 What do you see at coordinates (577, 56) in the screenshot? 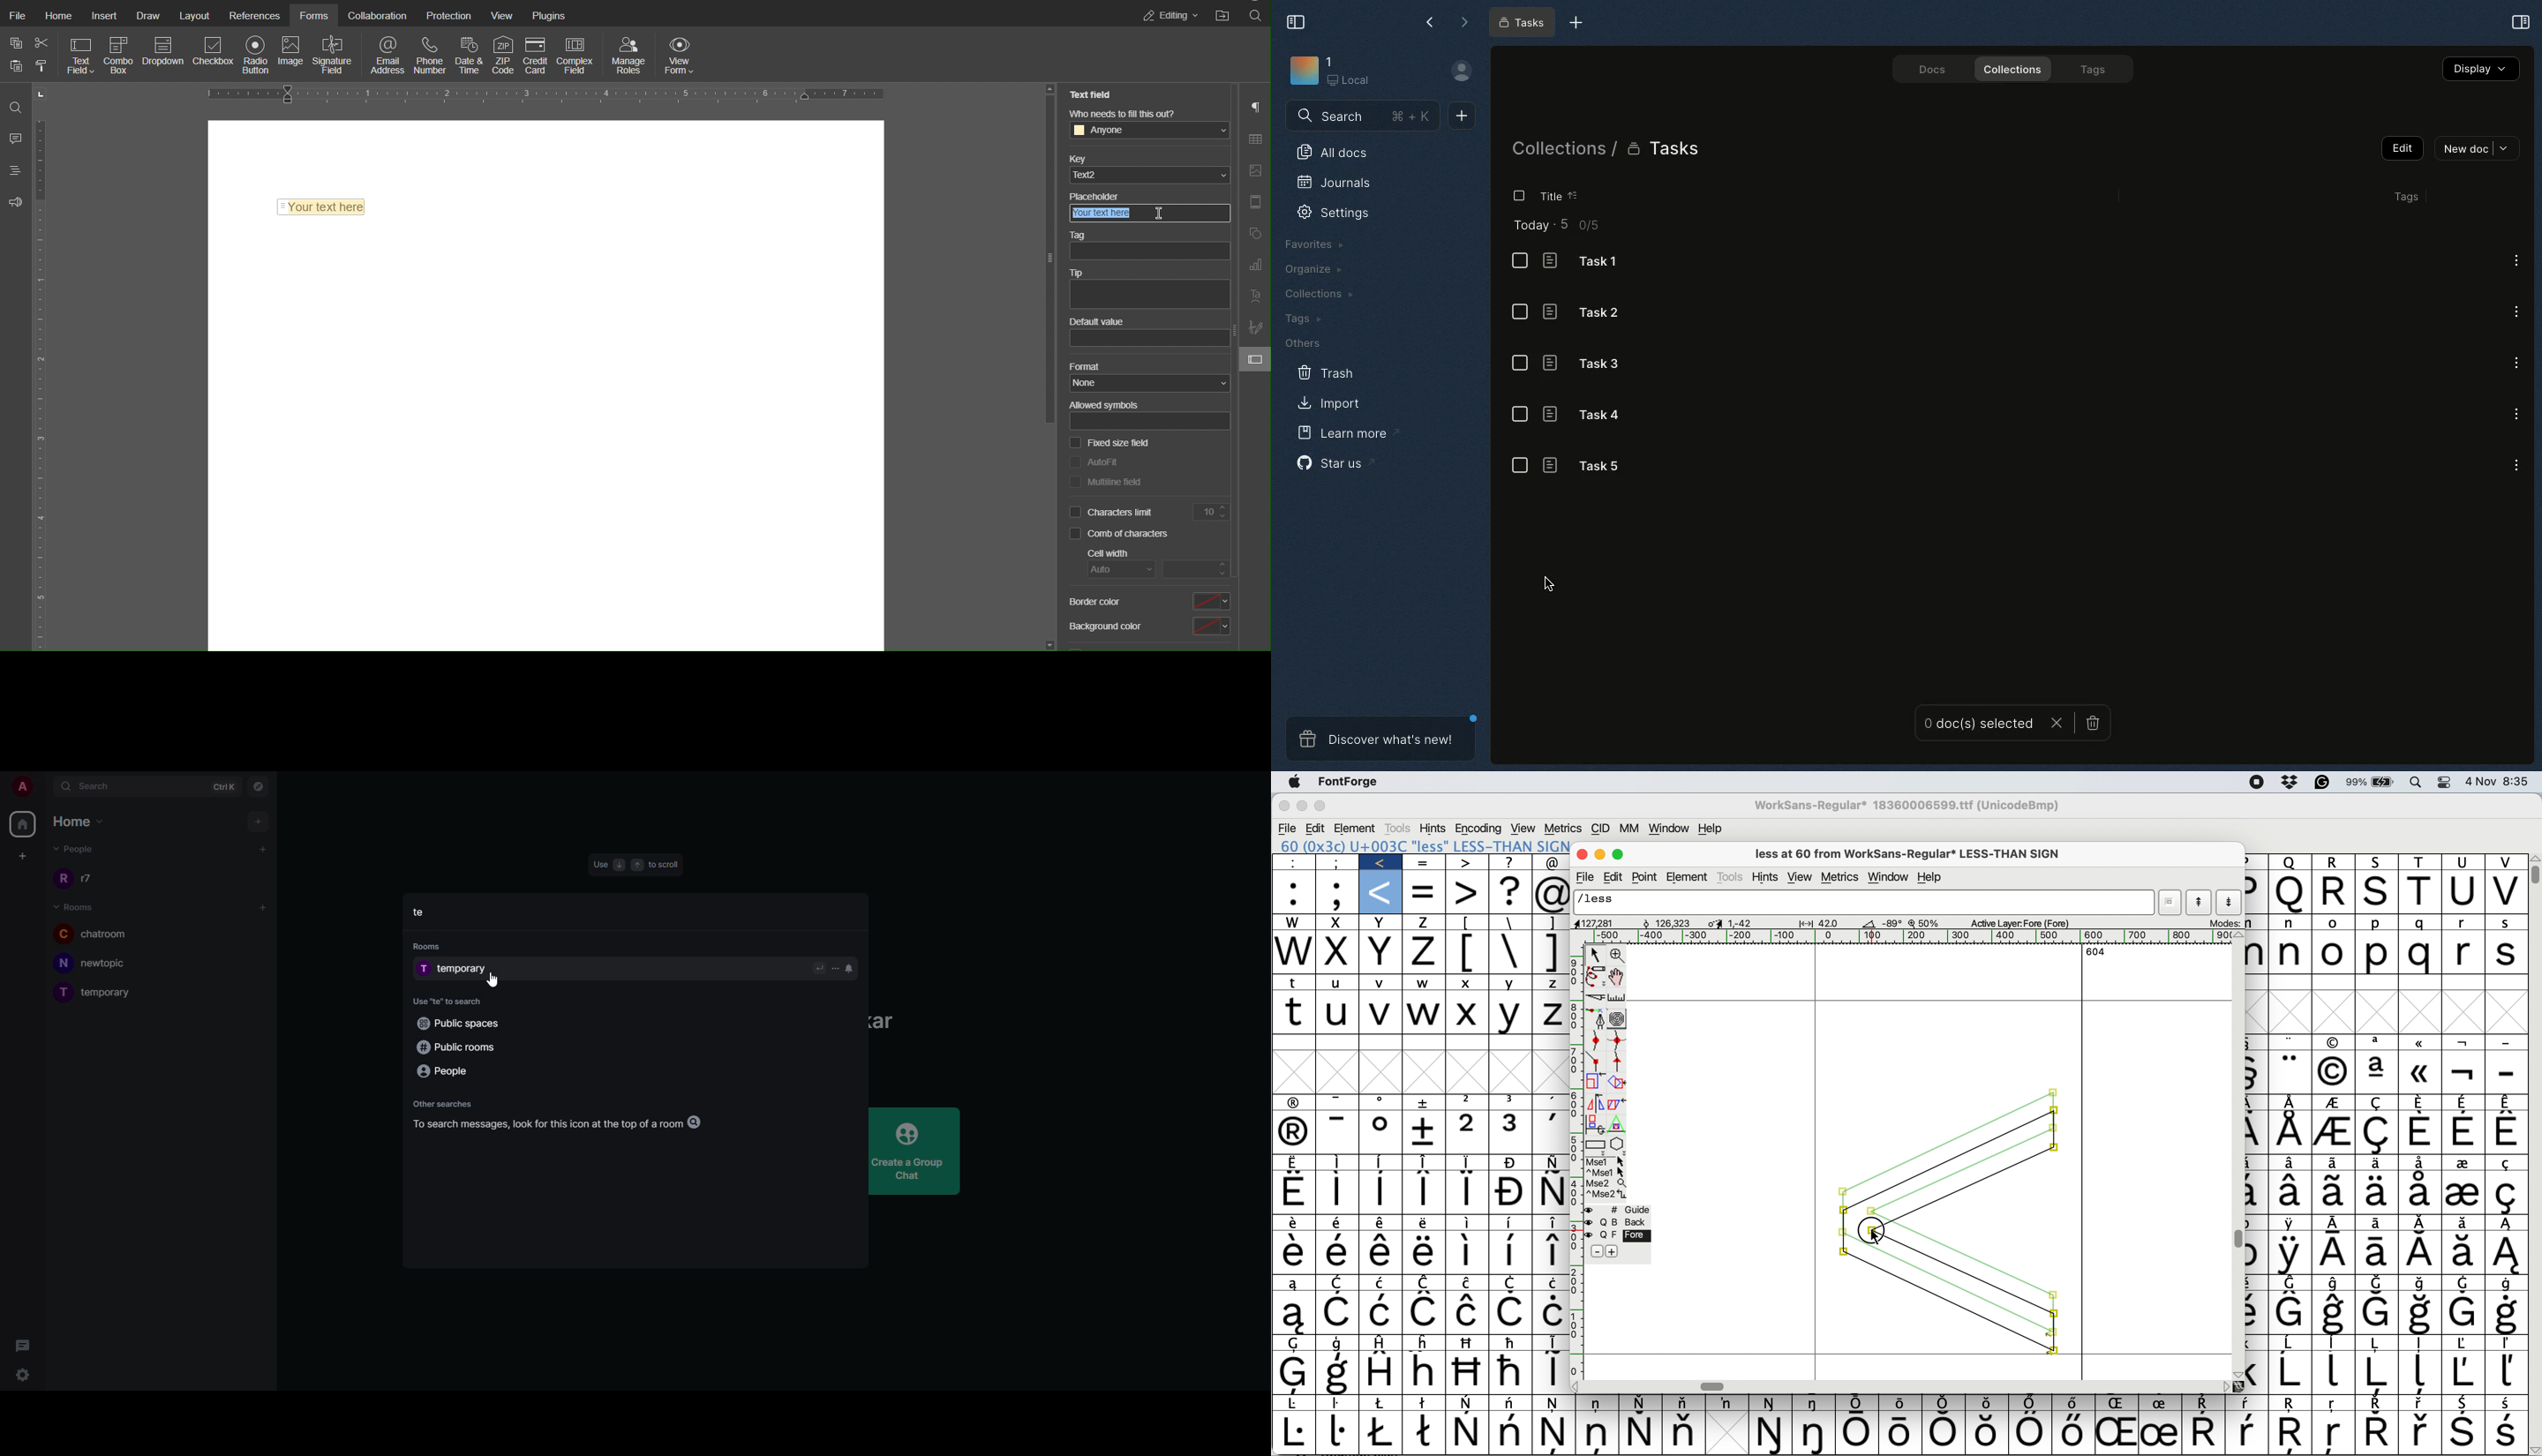
I see `Complex Field` at bounding box center [577, 56].